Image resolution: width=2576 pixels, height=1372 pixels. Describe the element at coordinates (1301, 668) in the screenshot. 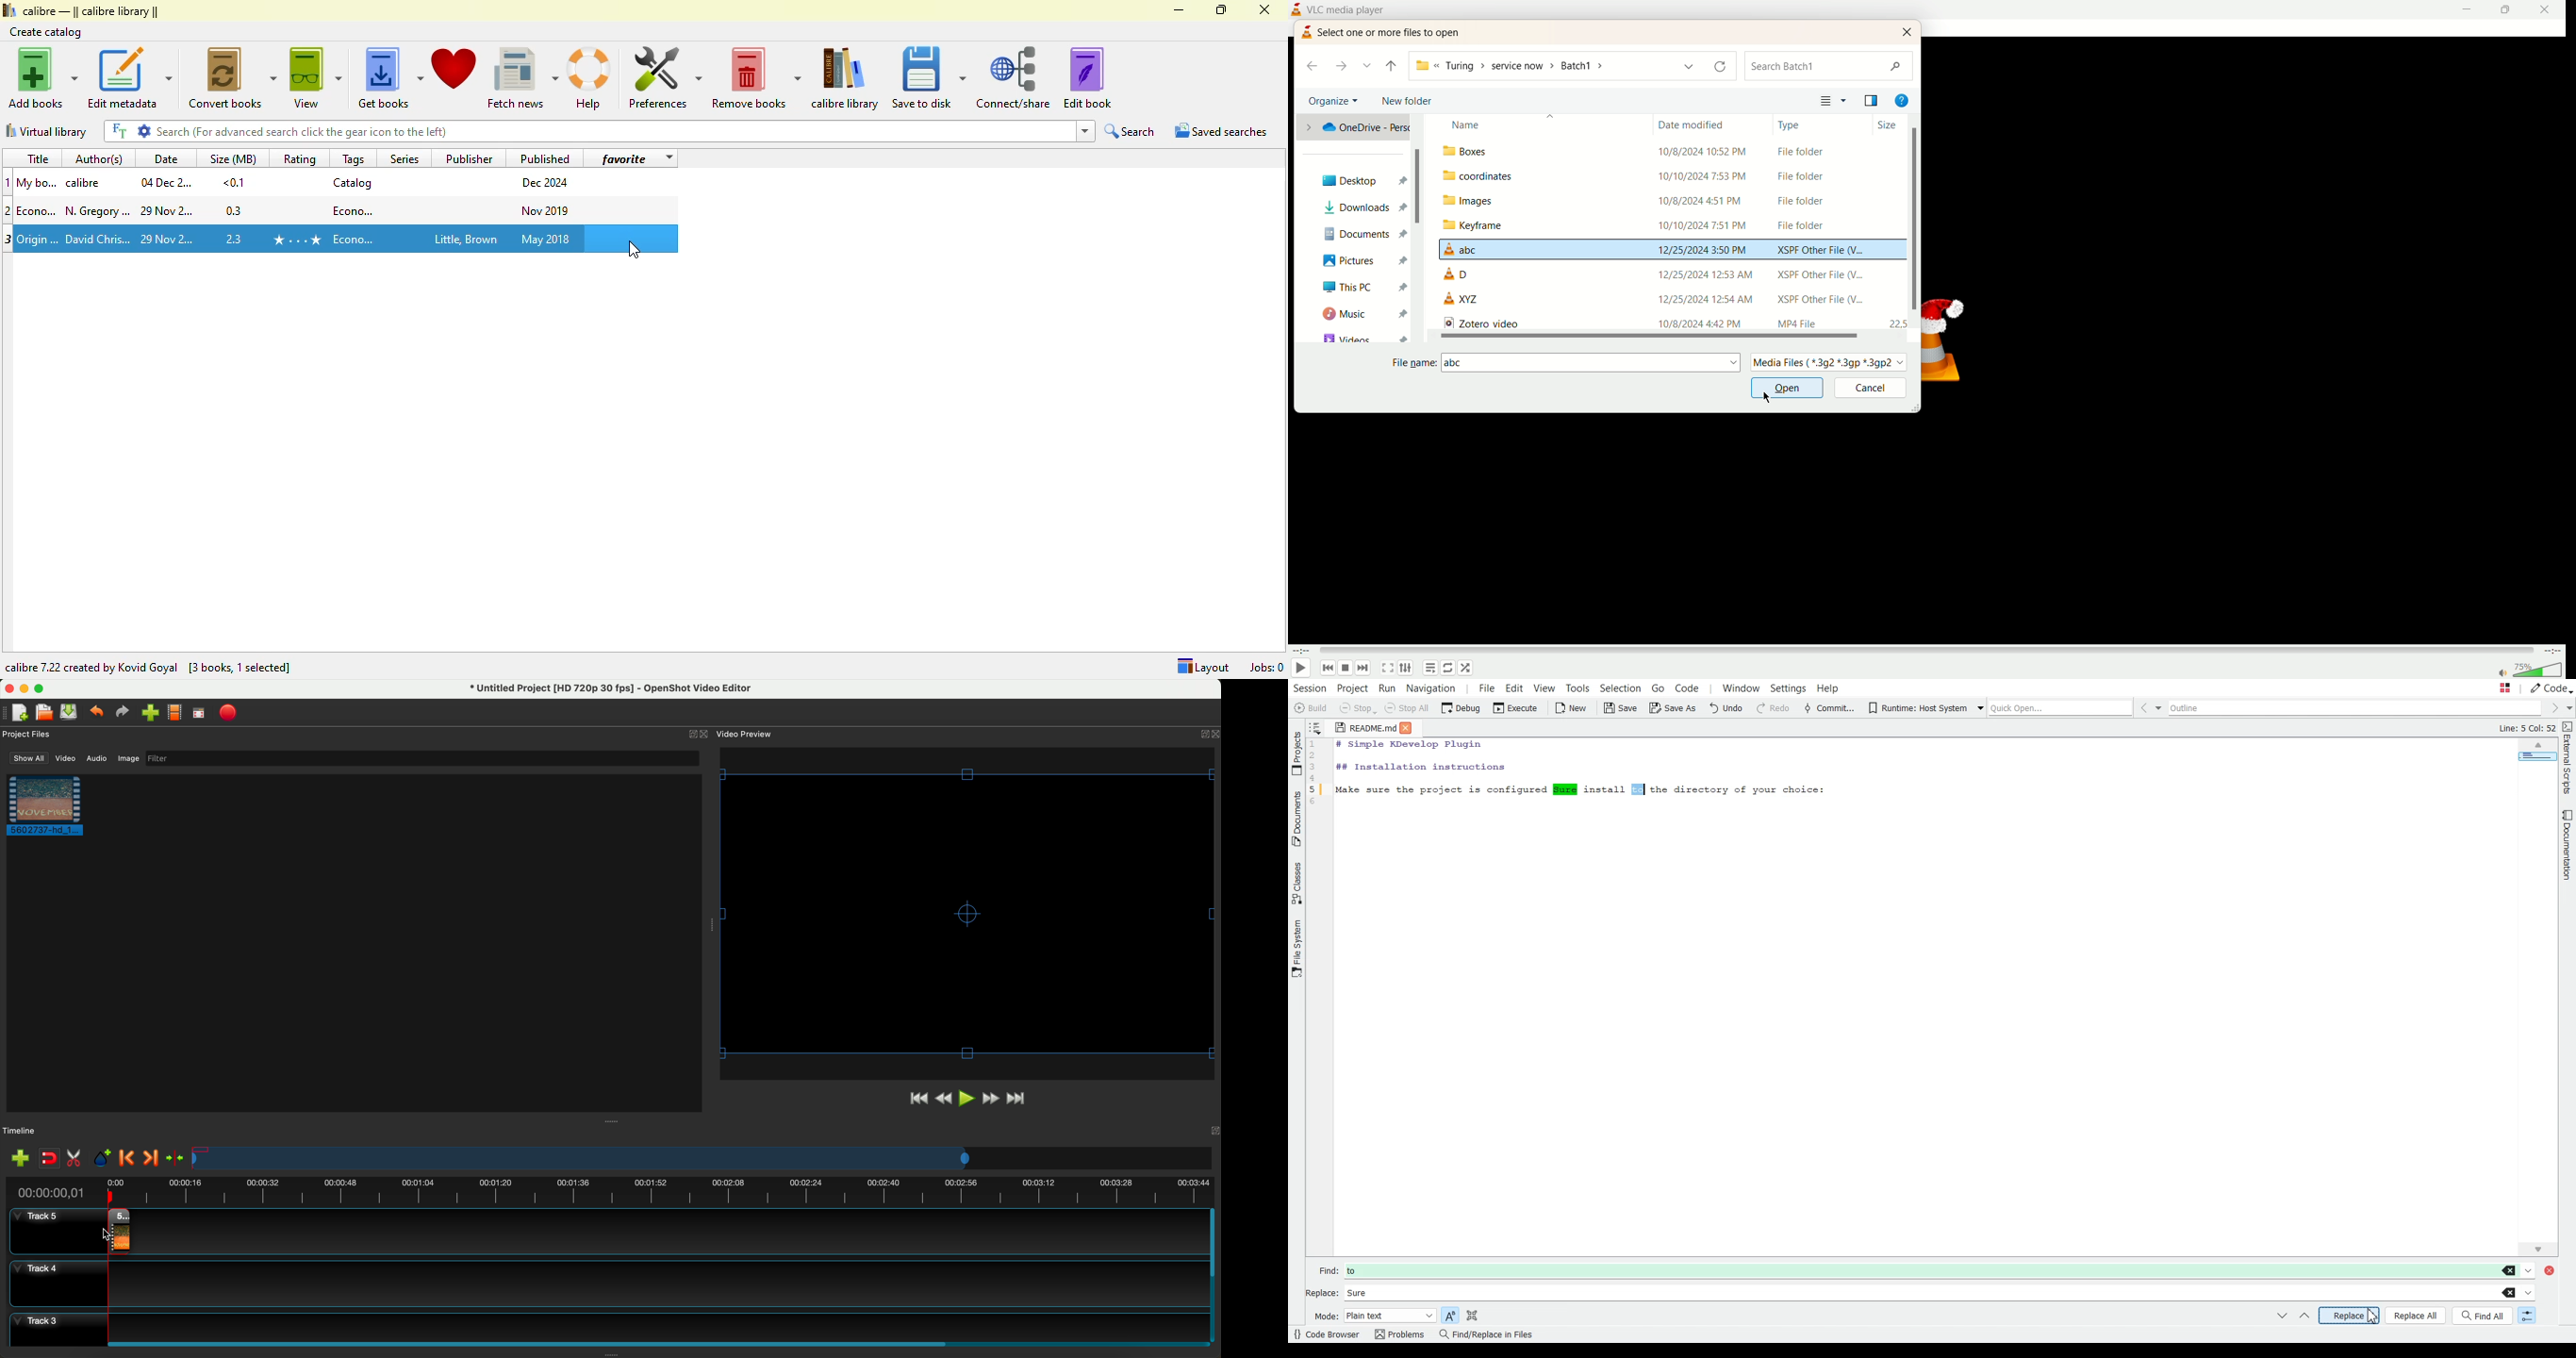

I see `play/pause` at that location.